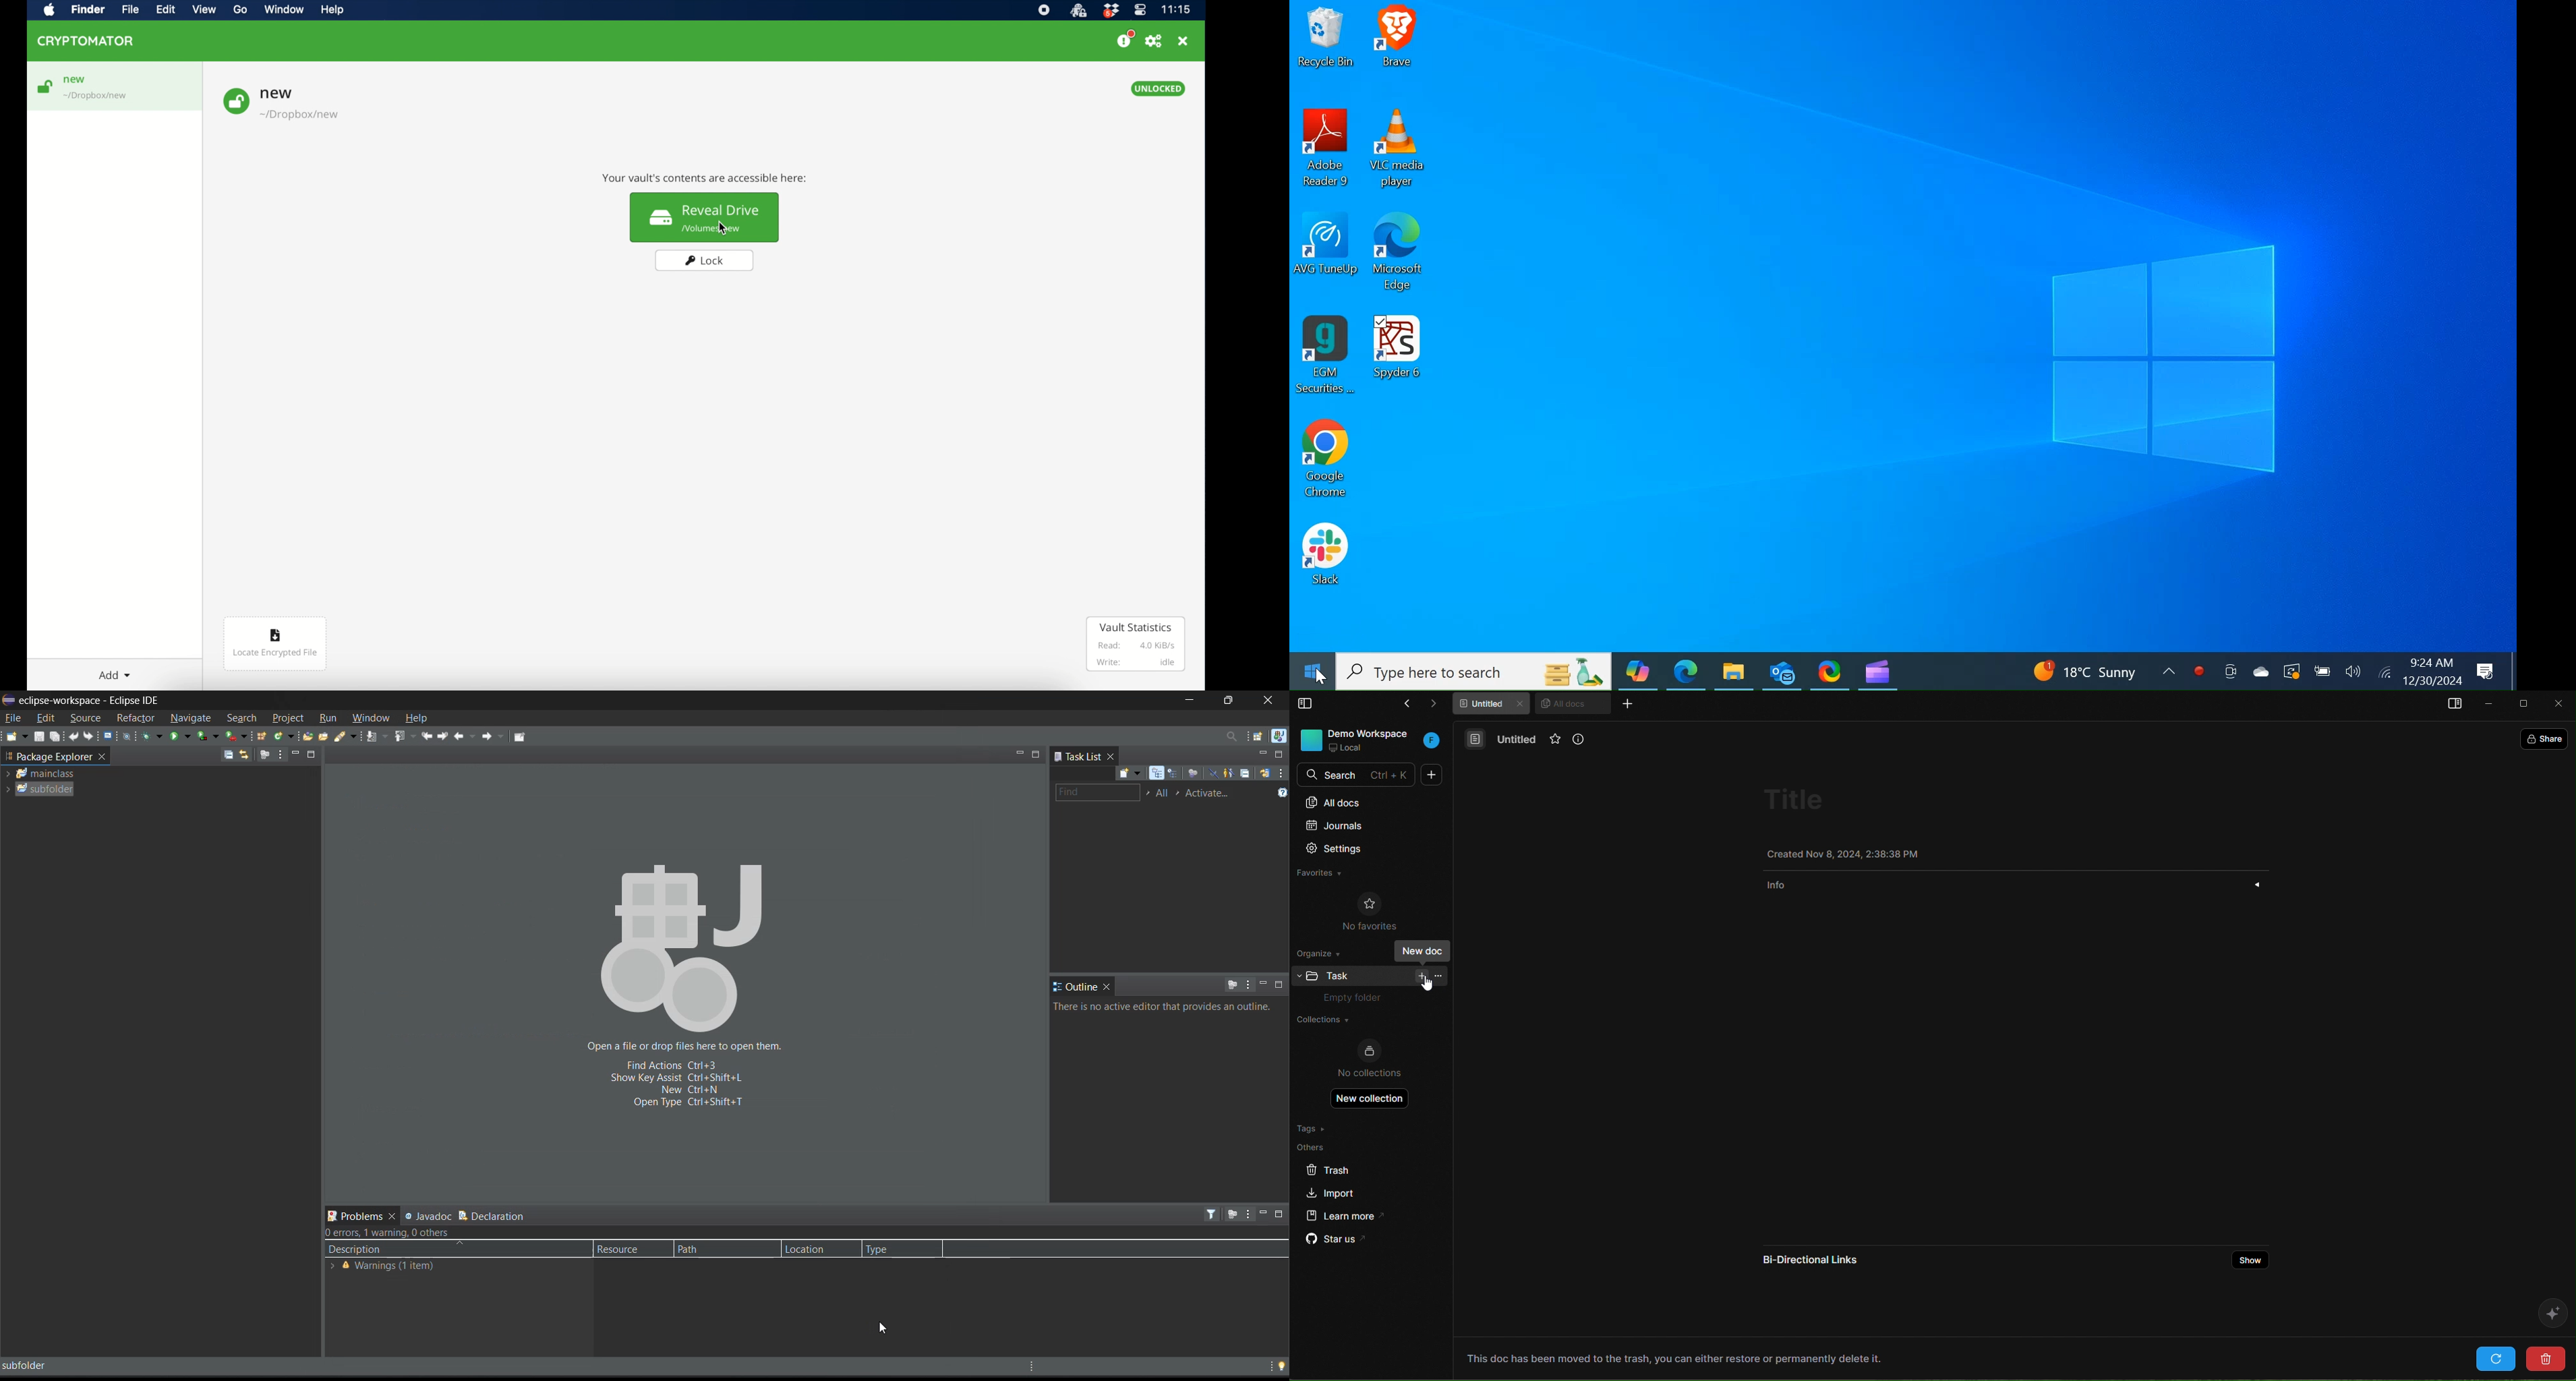  Describe the element at coordinates (2484, 671) in the screenshot. I see `Notification` at that location.